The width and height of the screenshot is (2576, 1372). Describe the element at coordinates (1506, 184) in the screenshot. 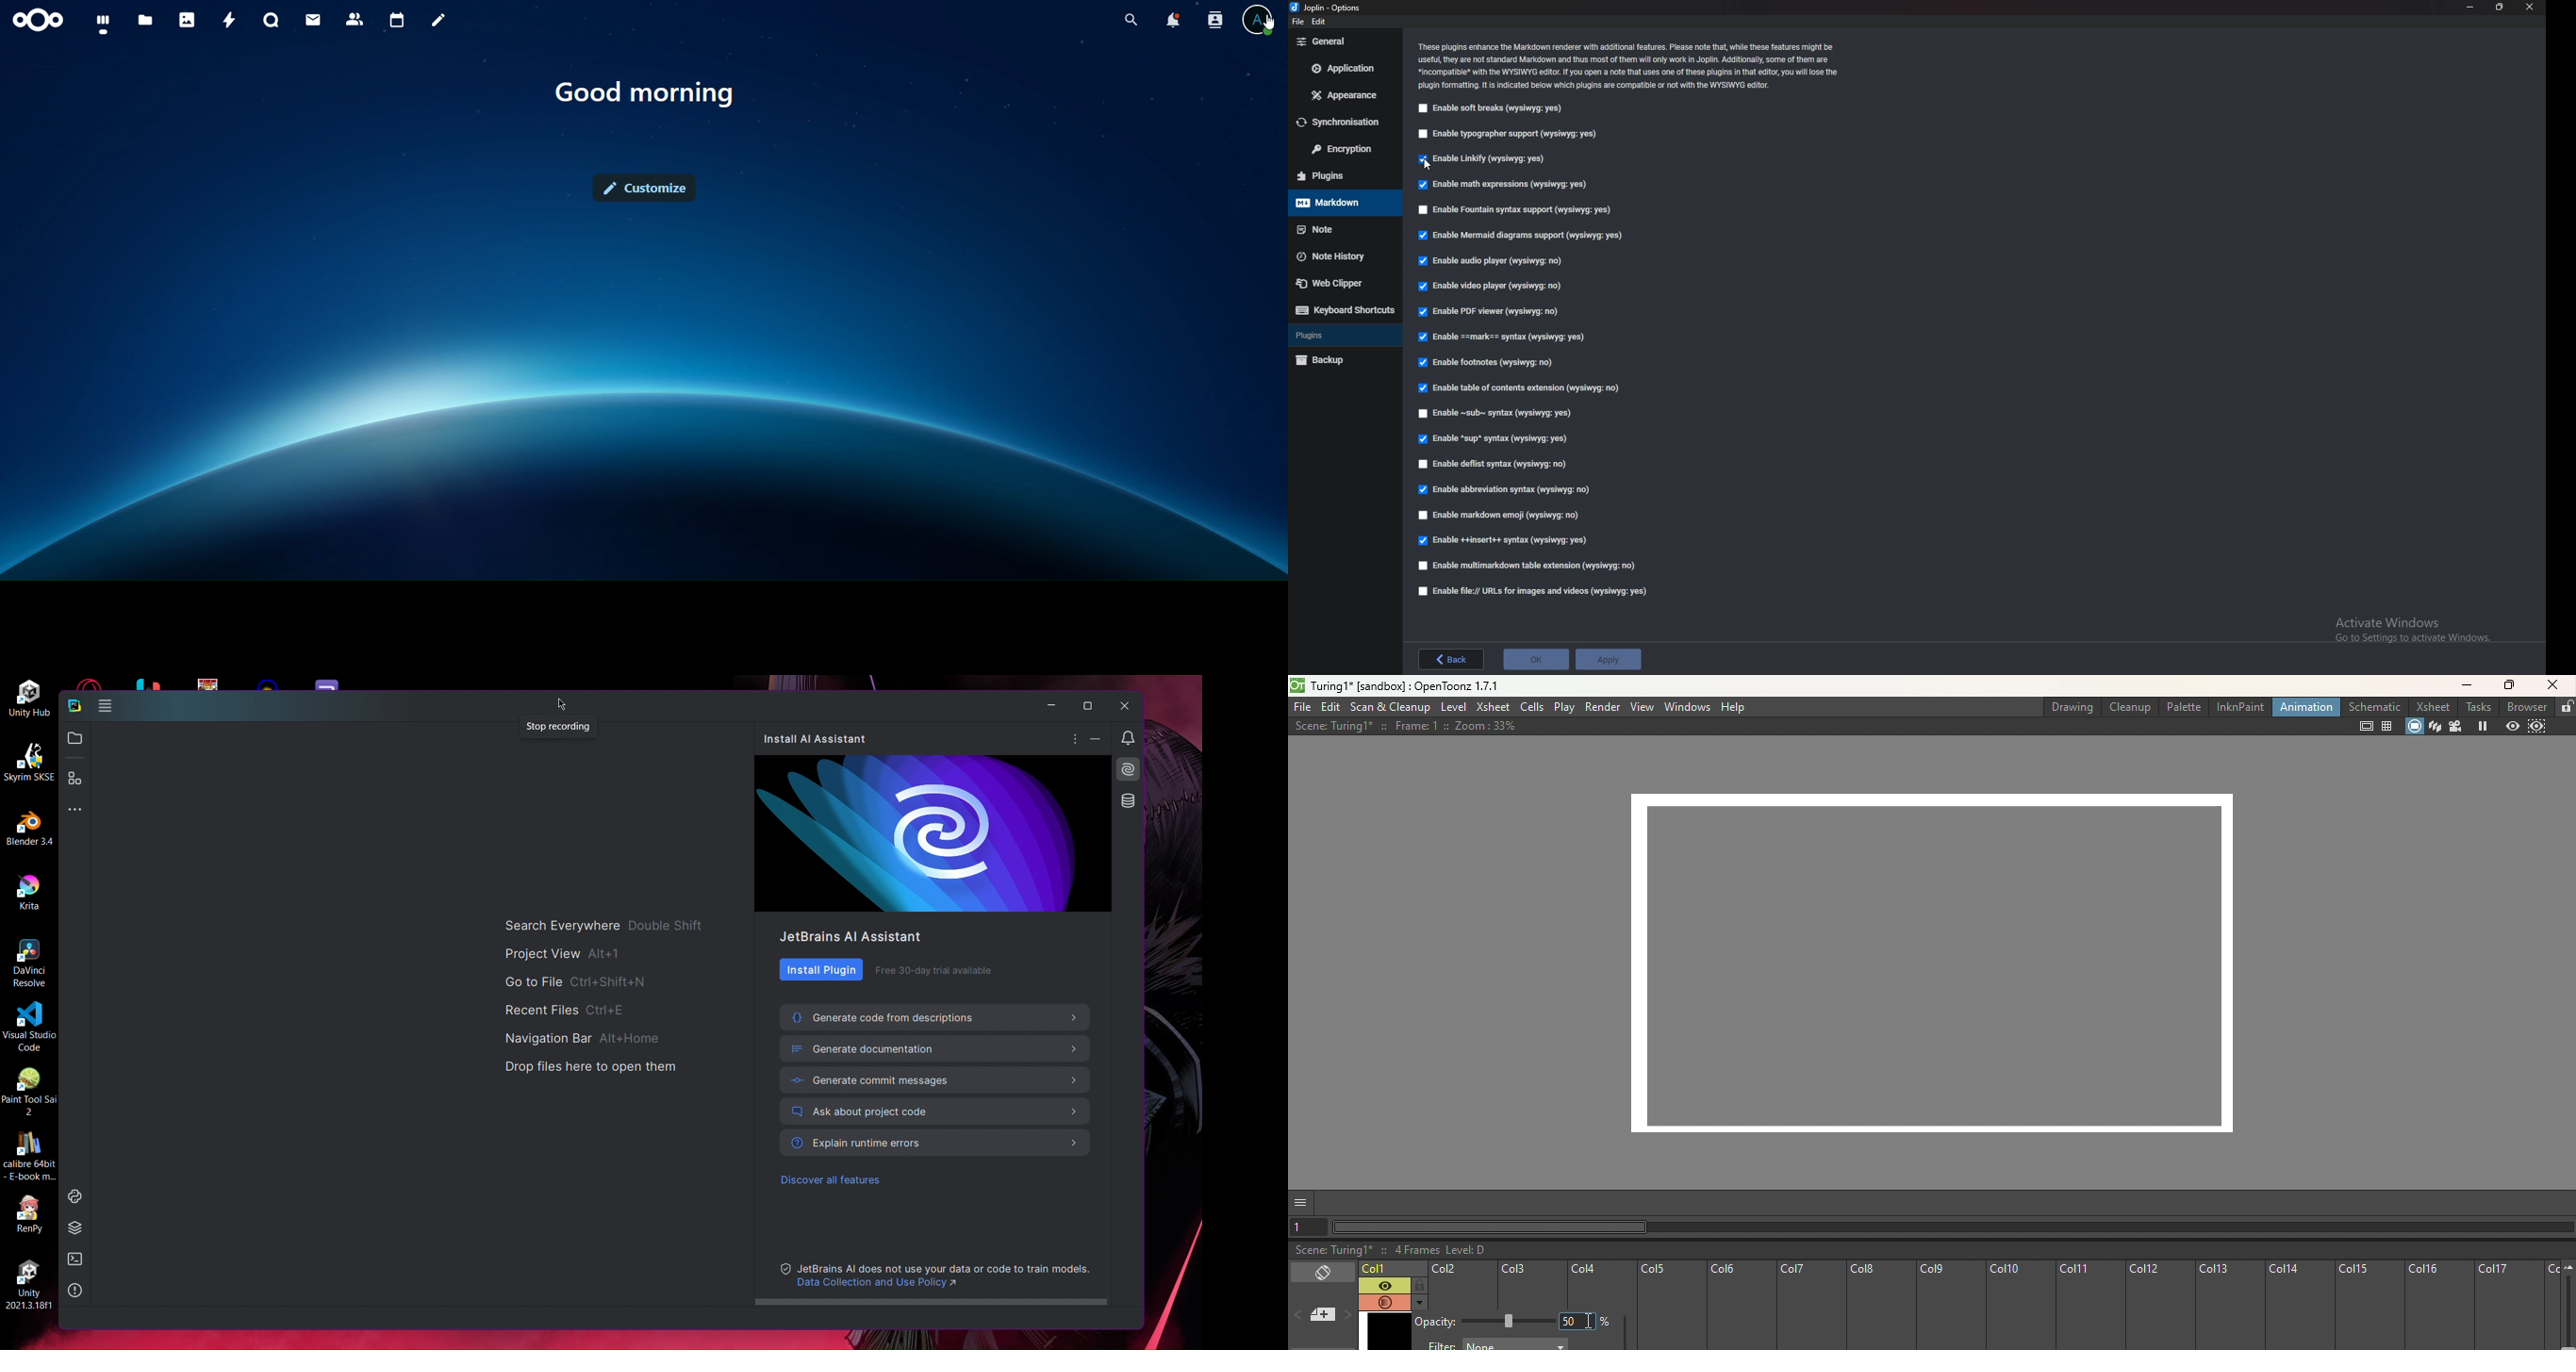

I see `enable math expressions` at that location.